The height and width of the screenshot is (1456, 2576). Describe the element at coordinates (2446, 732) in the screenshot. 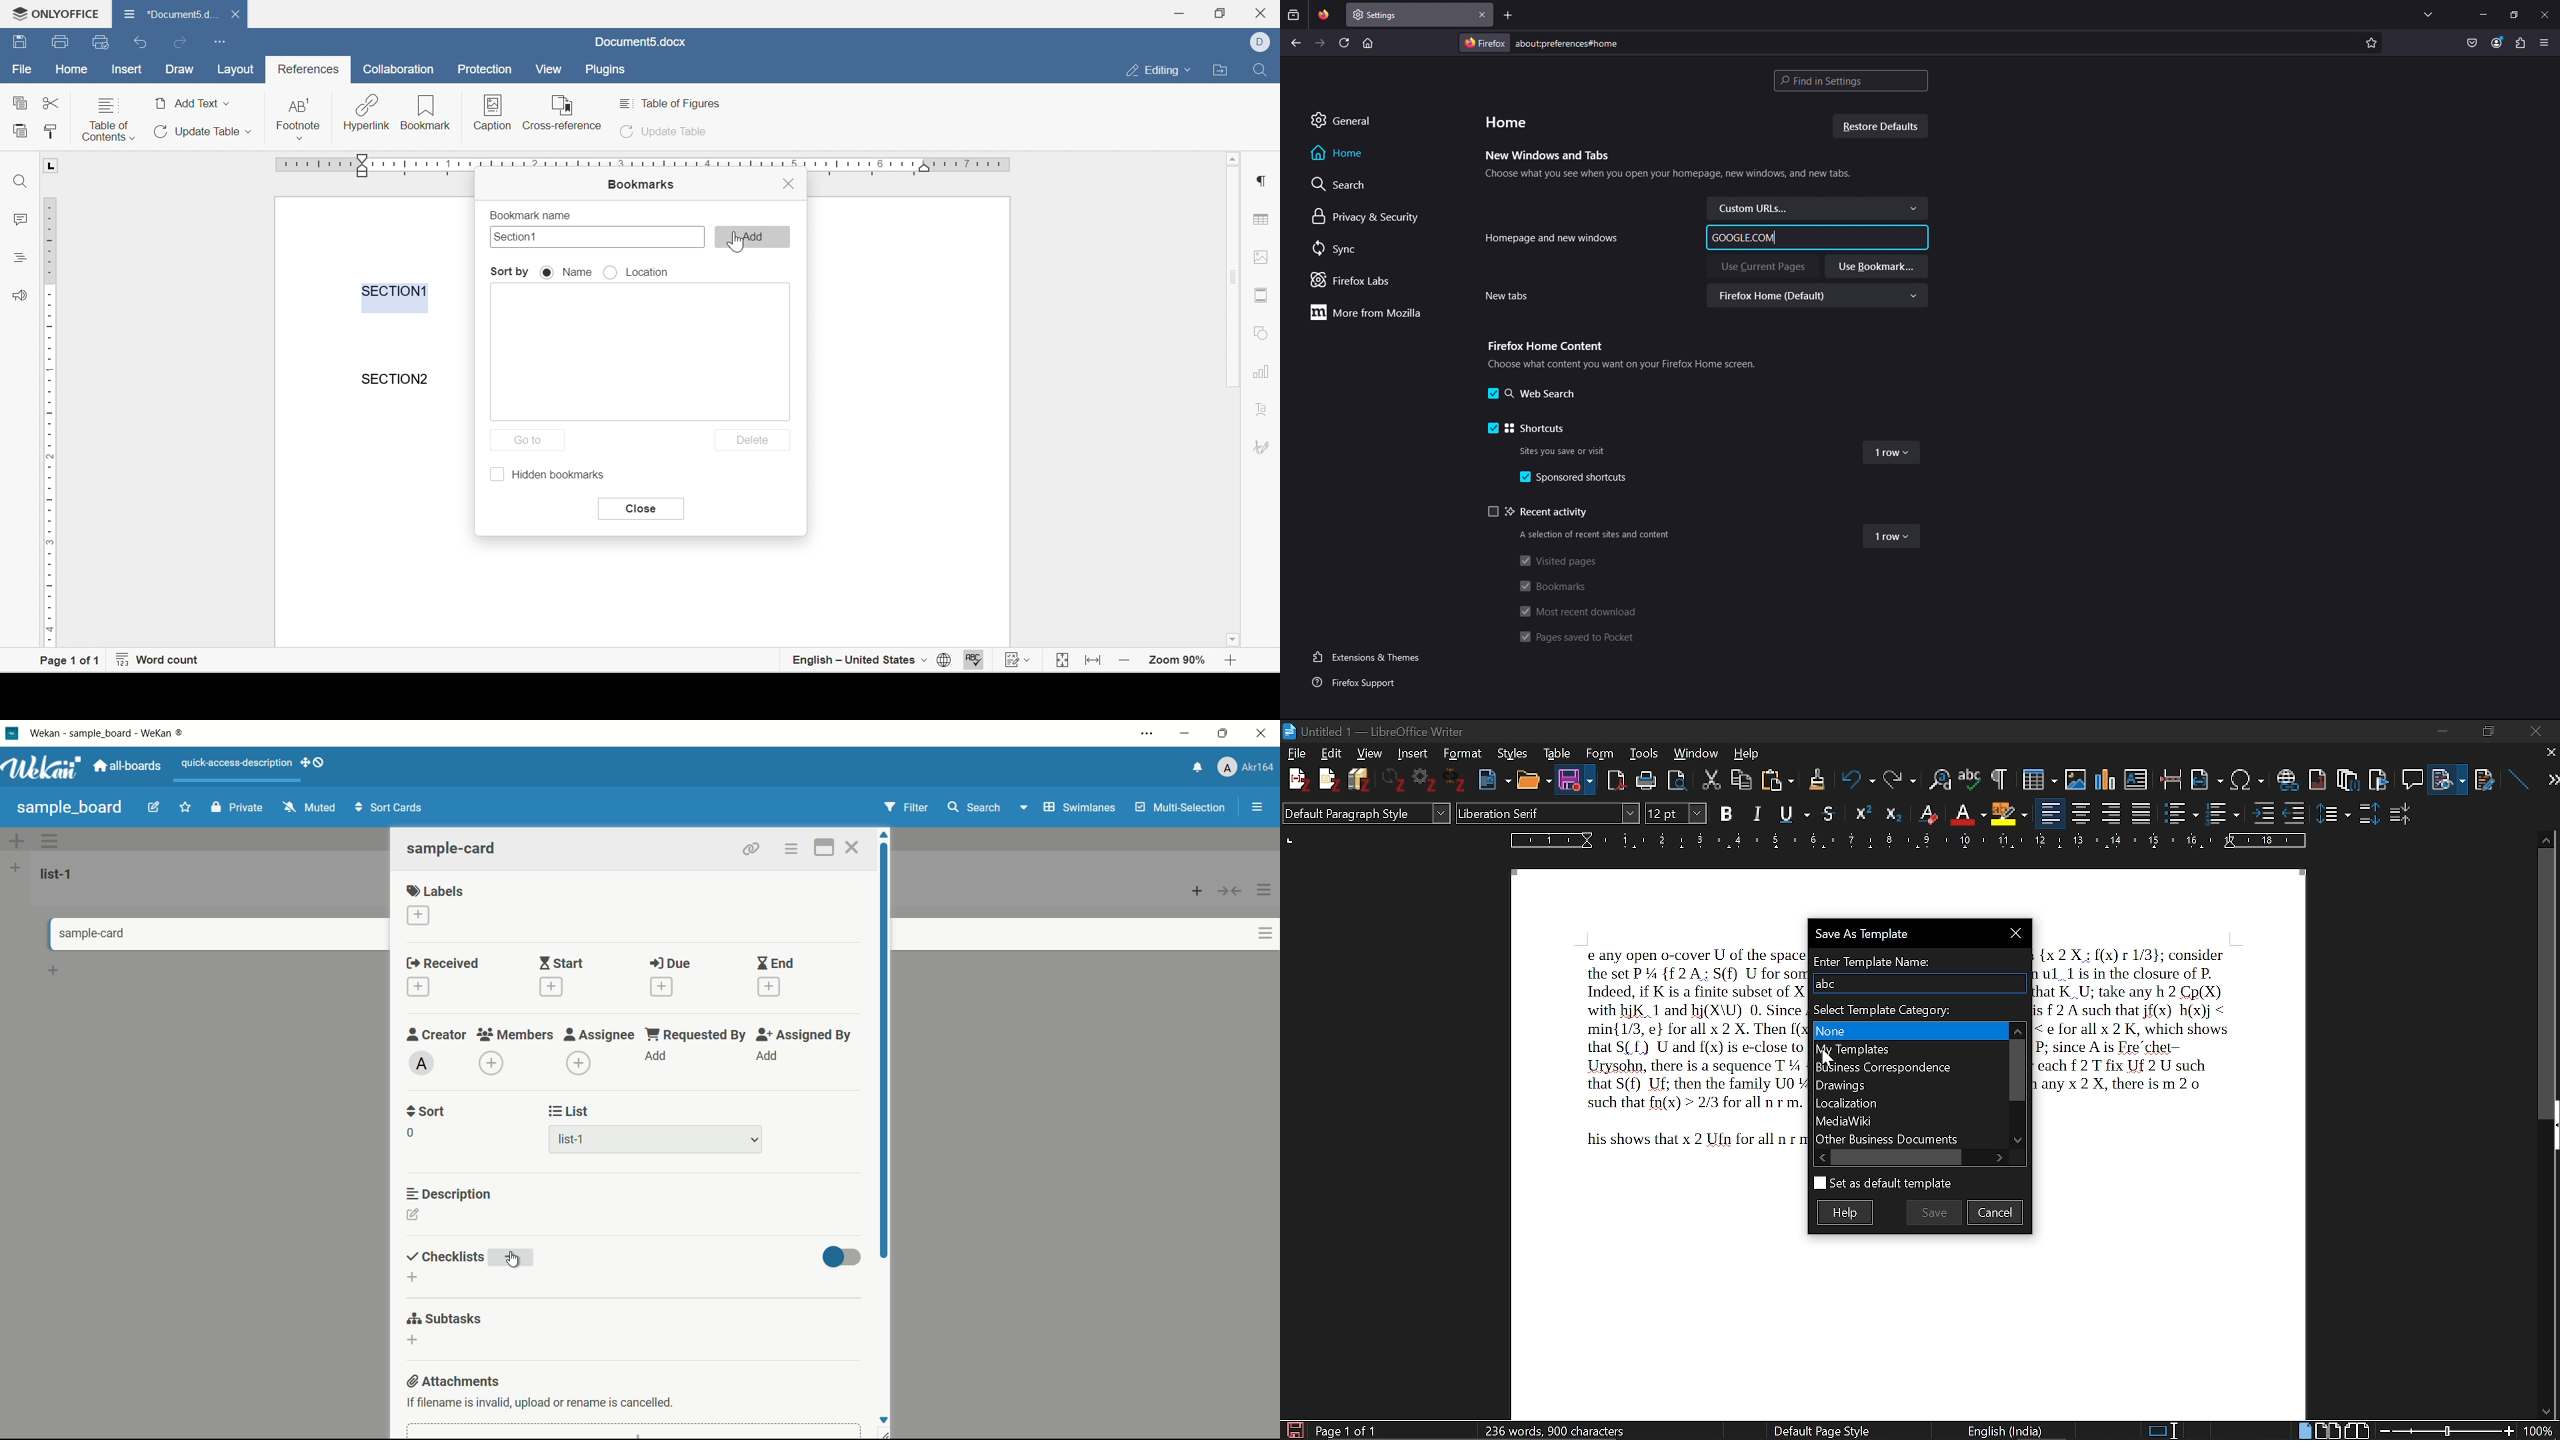

I see `minimize` at that location.